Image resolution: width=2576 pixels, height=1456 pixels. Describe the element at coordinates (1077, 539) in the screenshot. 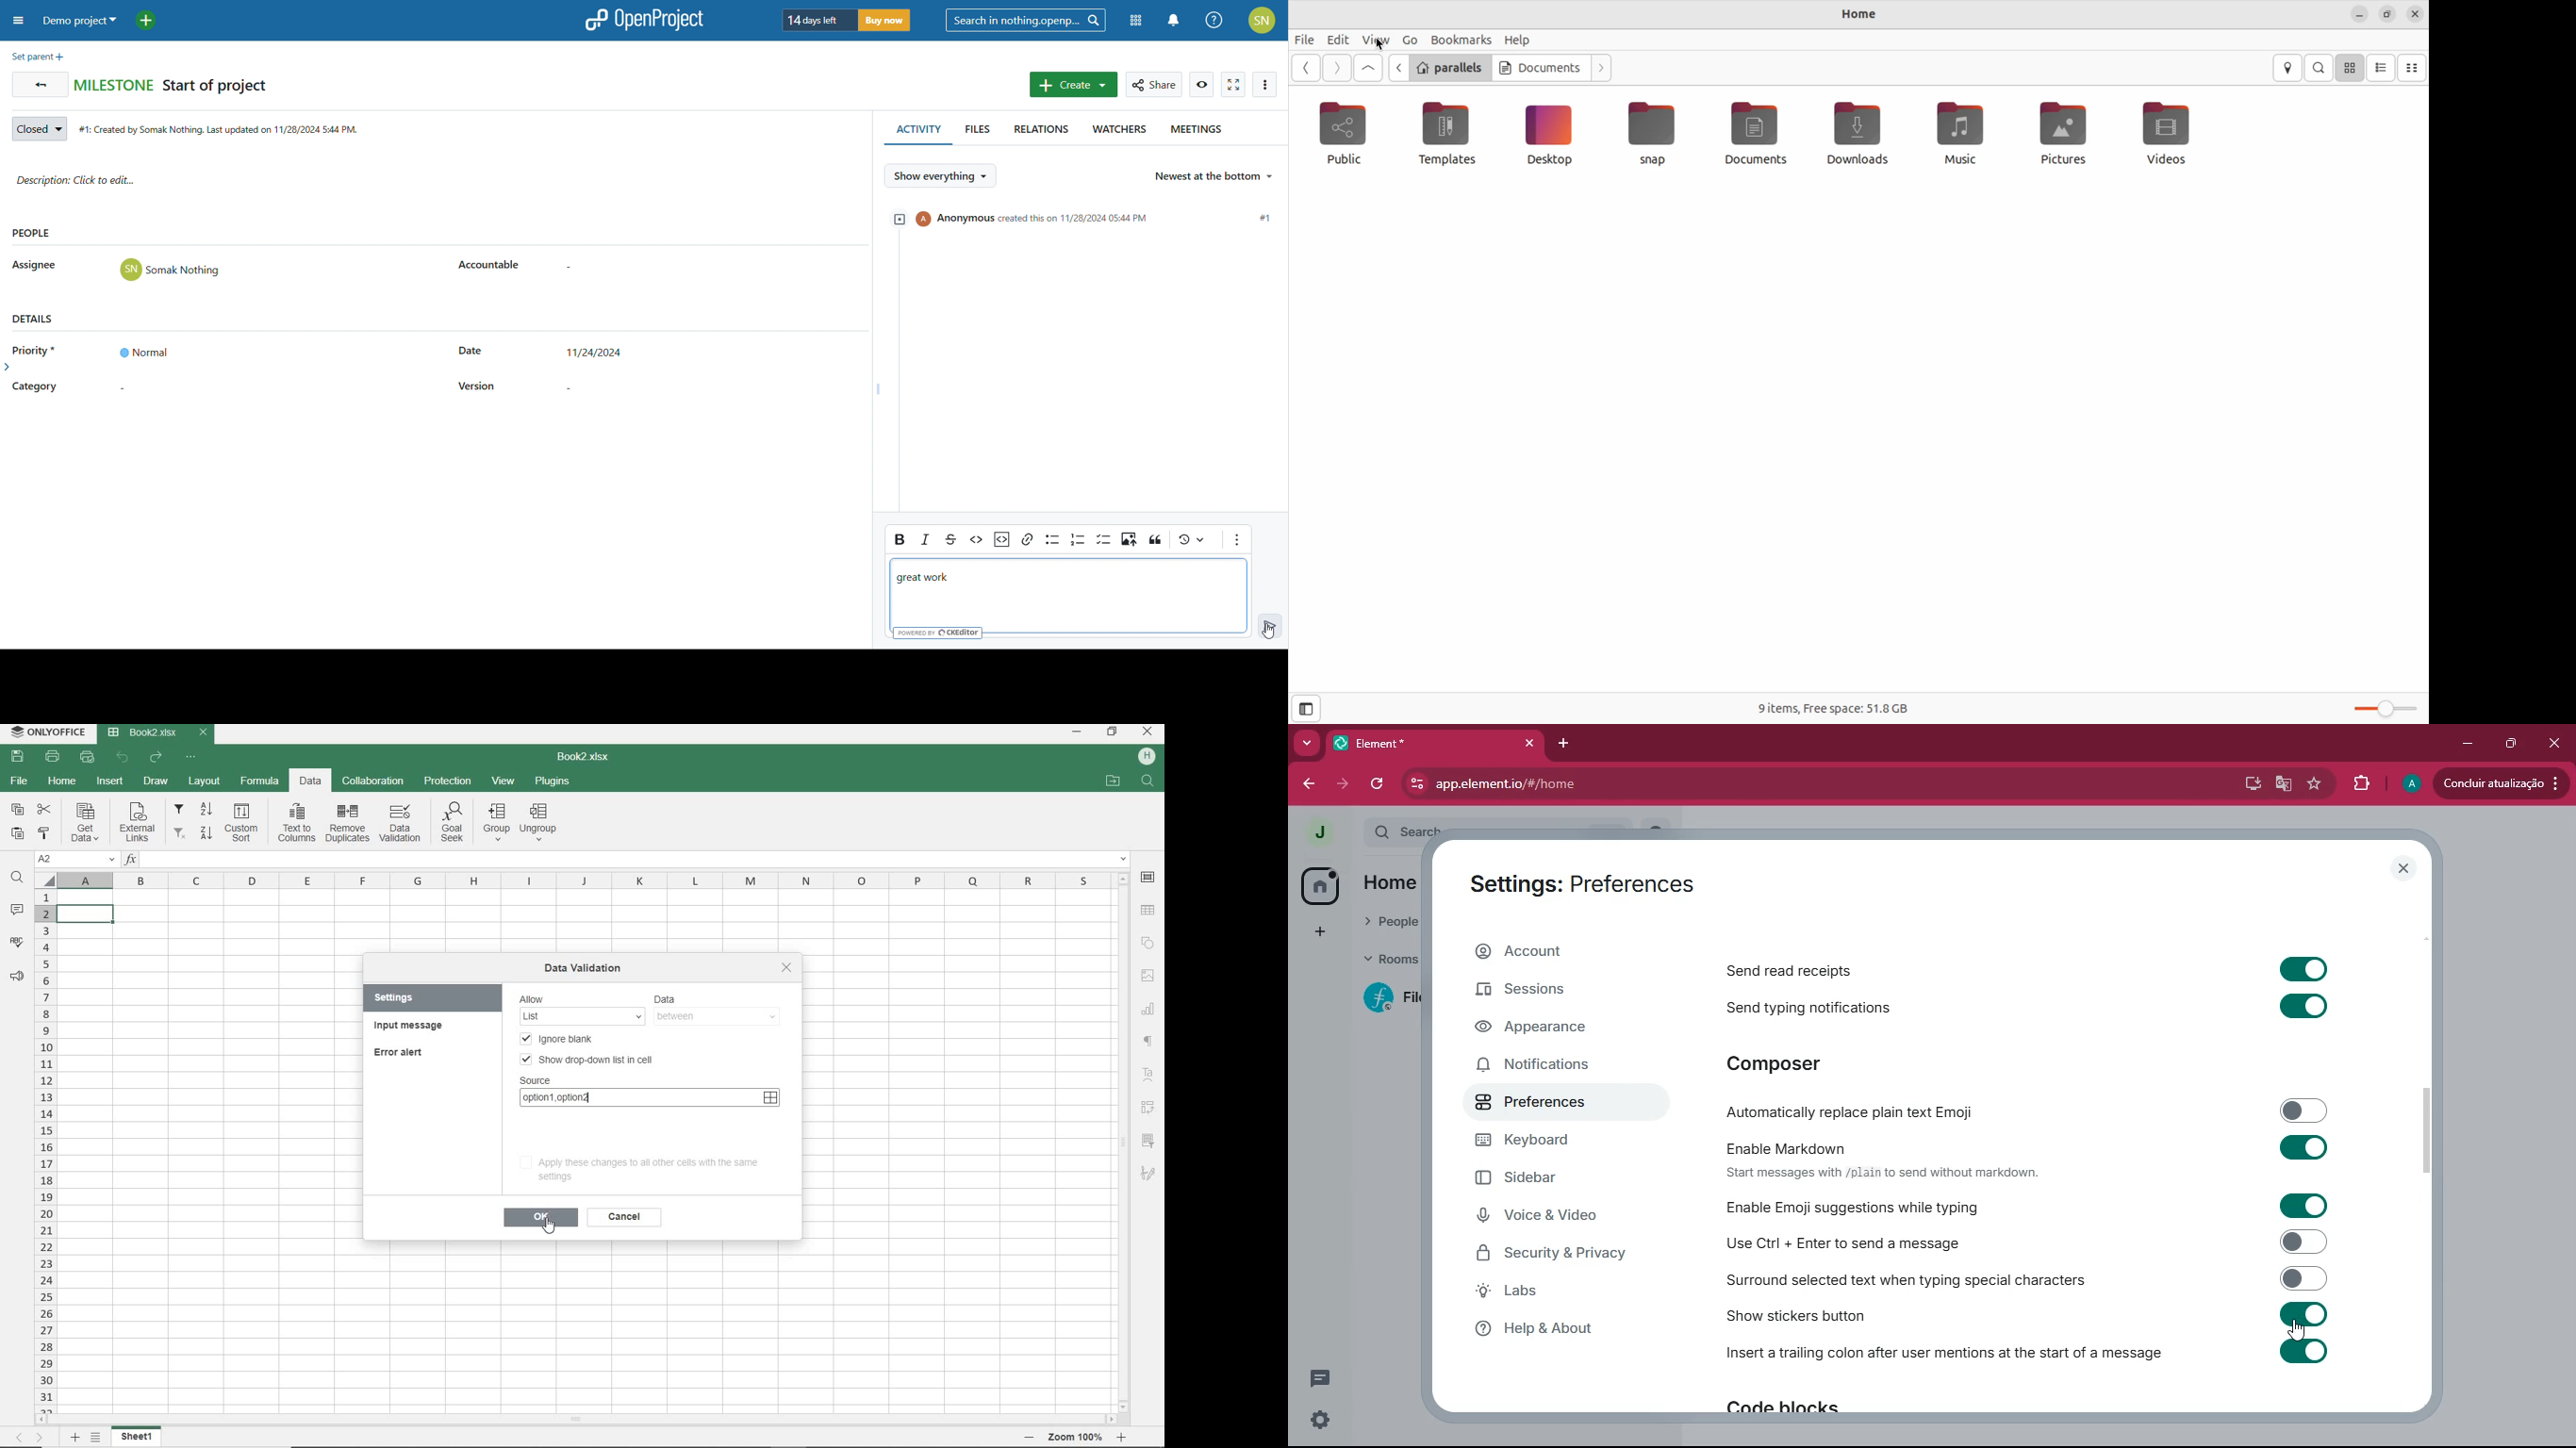

I see `number list` at that location.